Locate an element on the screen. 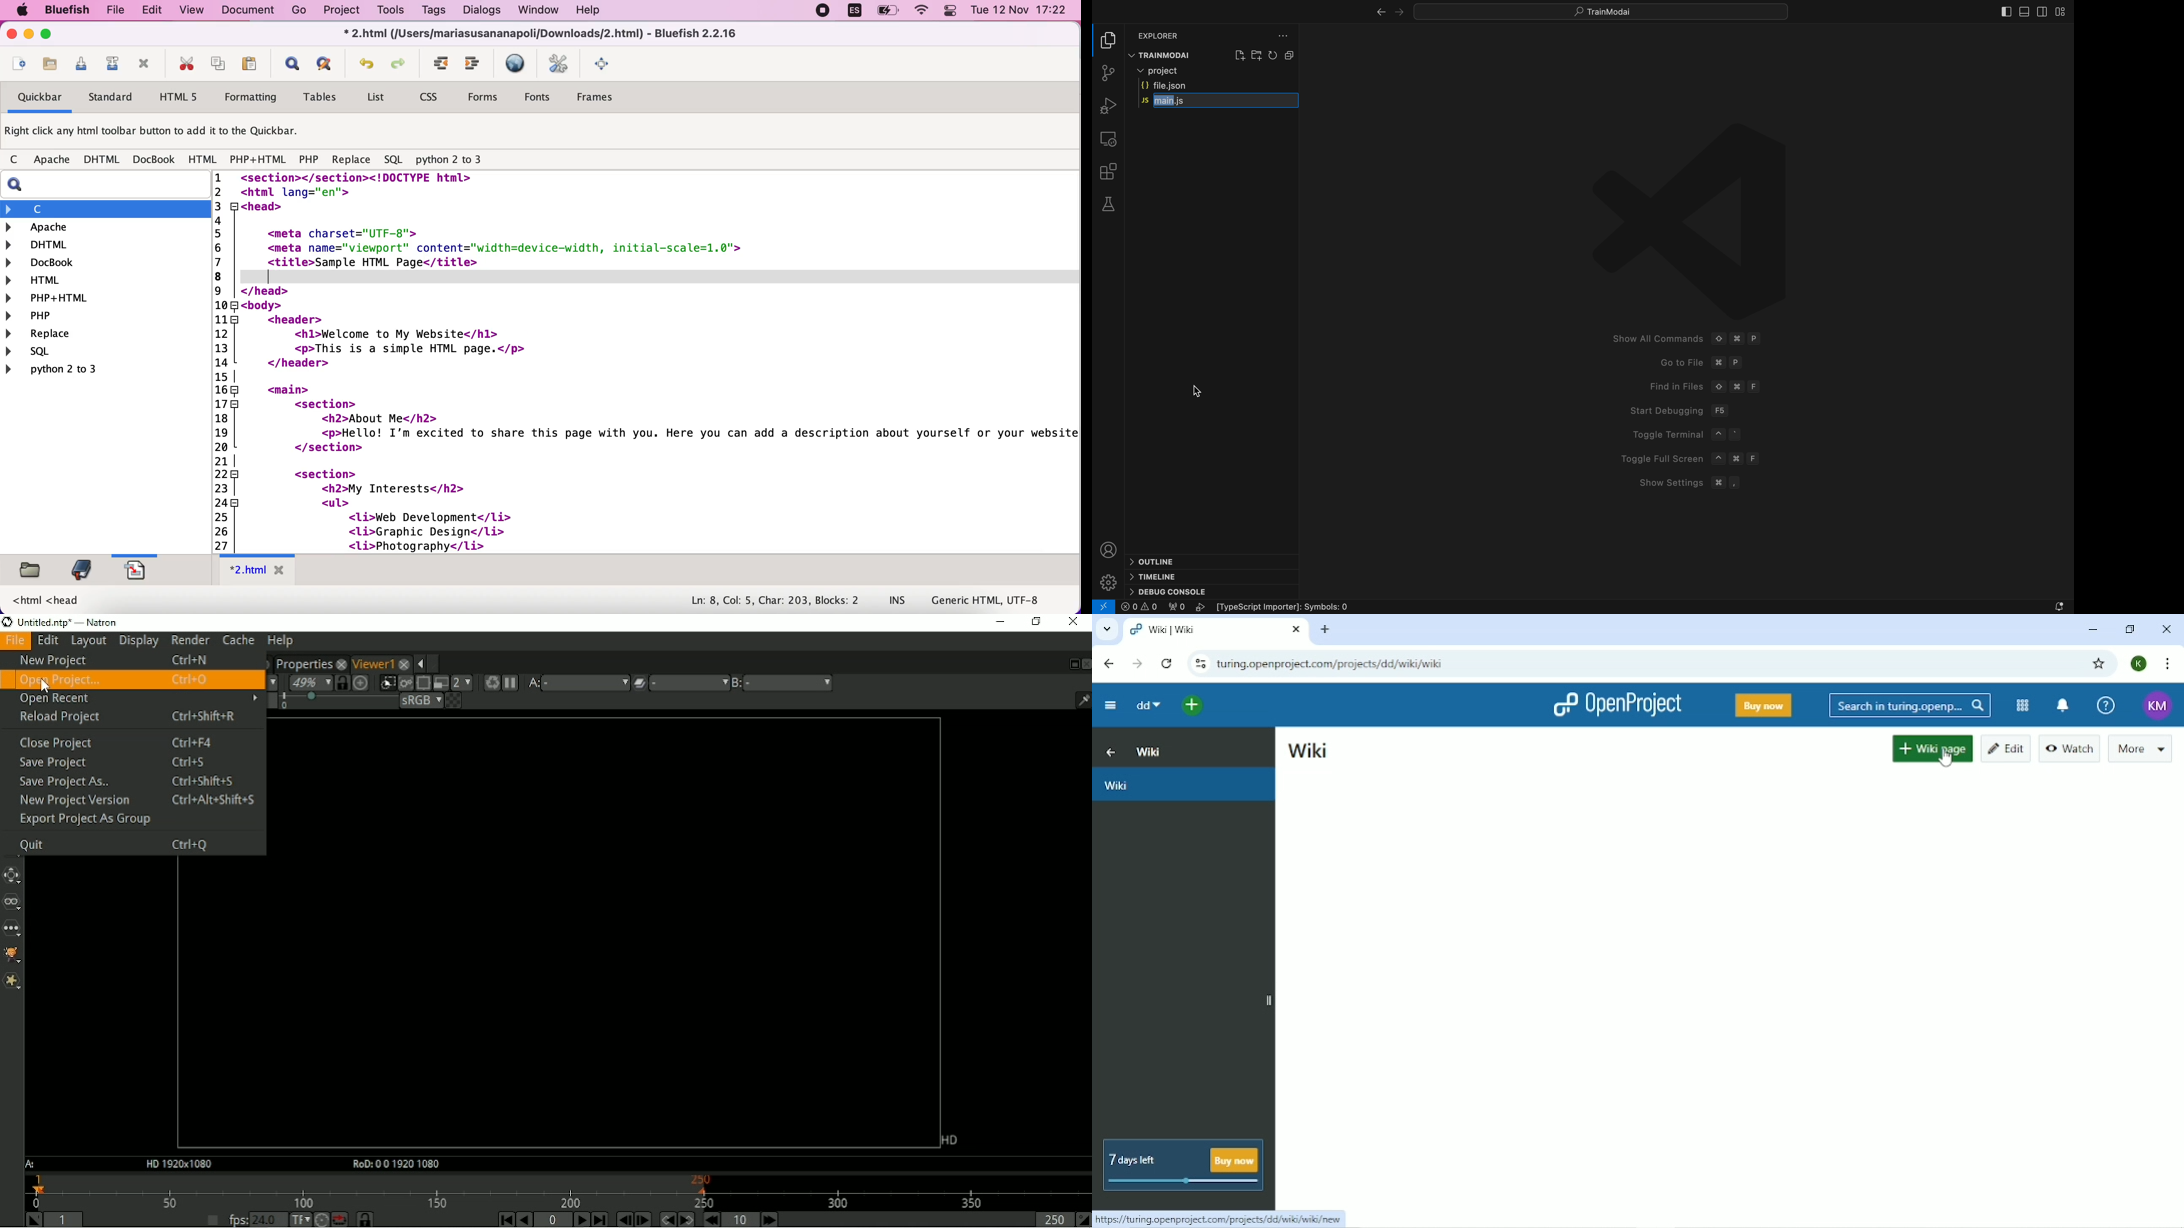 The image size is (2184, 1232). Wiki is located at coordinates (1184, 784).